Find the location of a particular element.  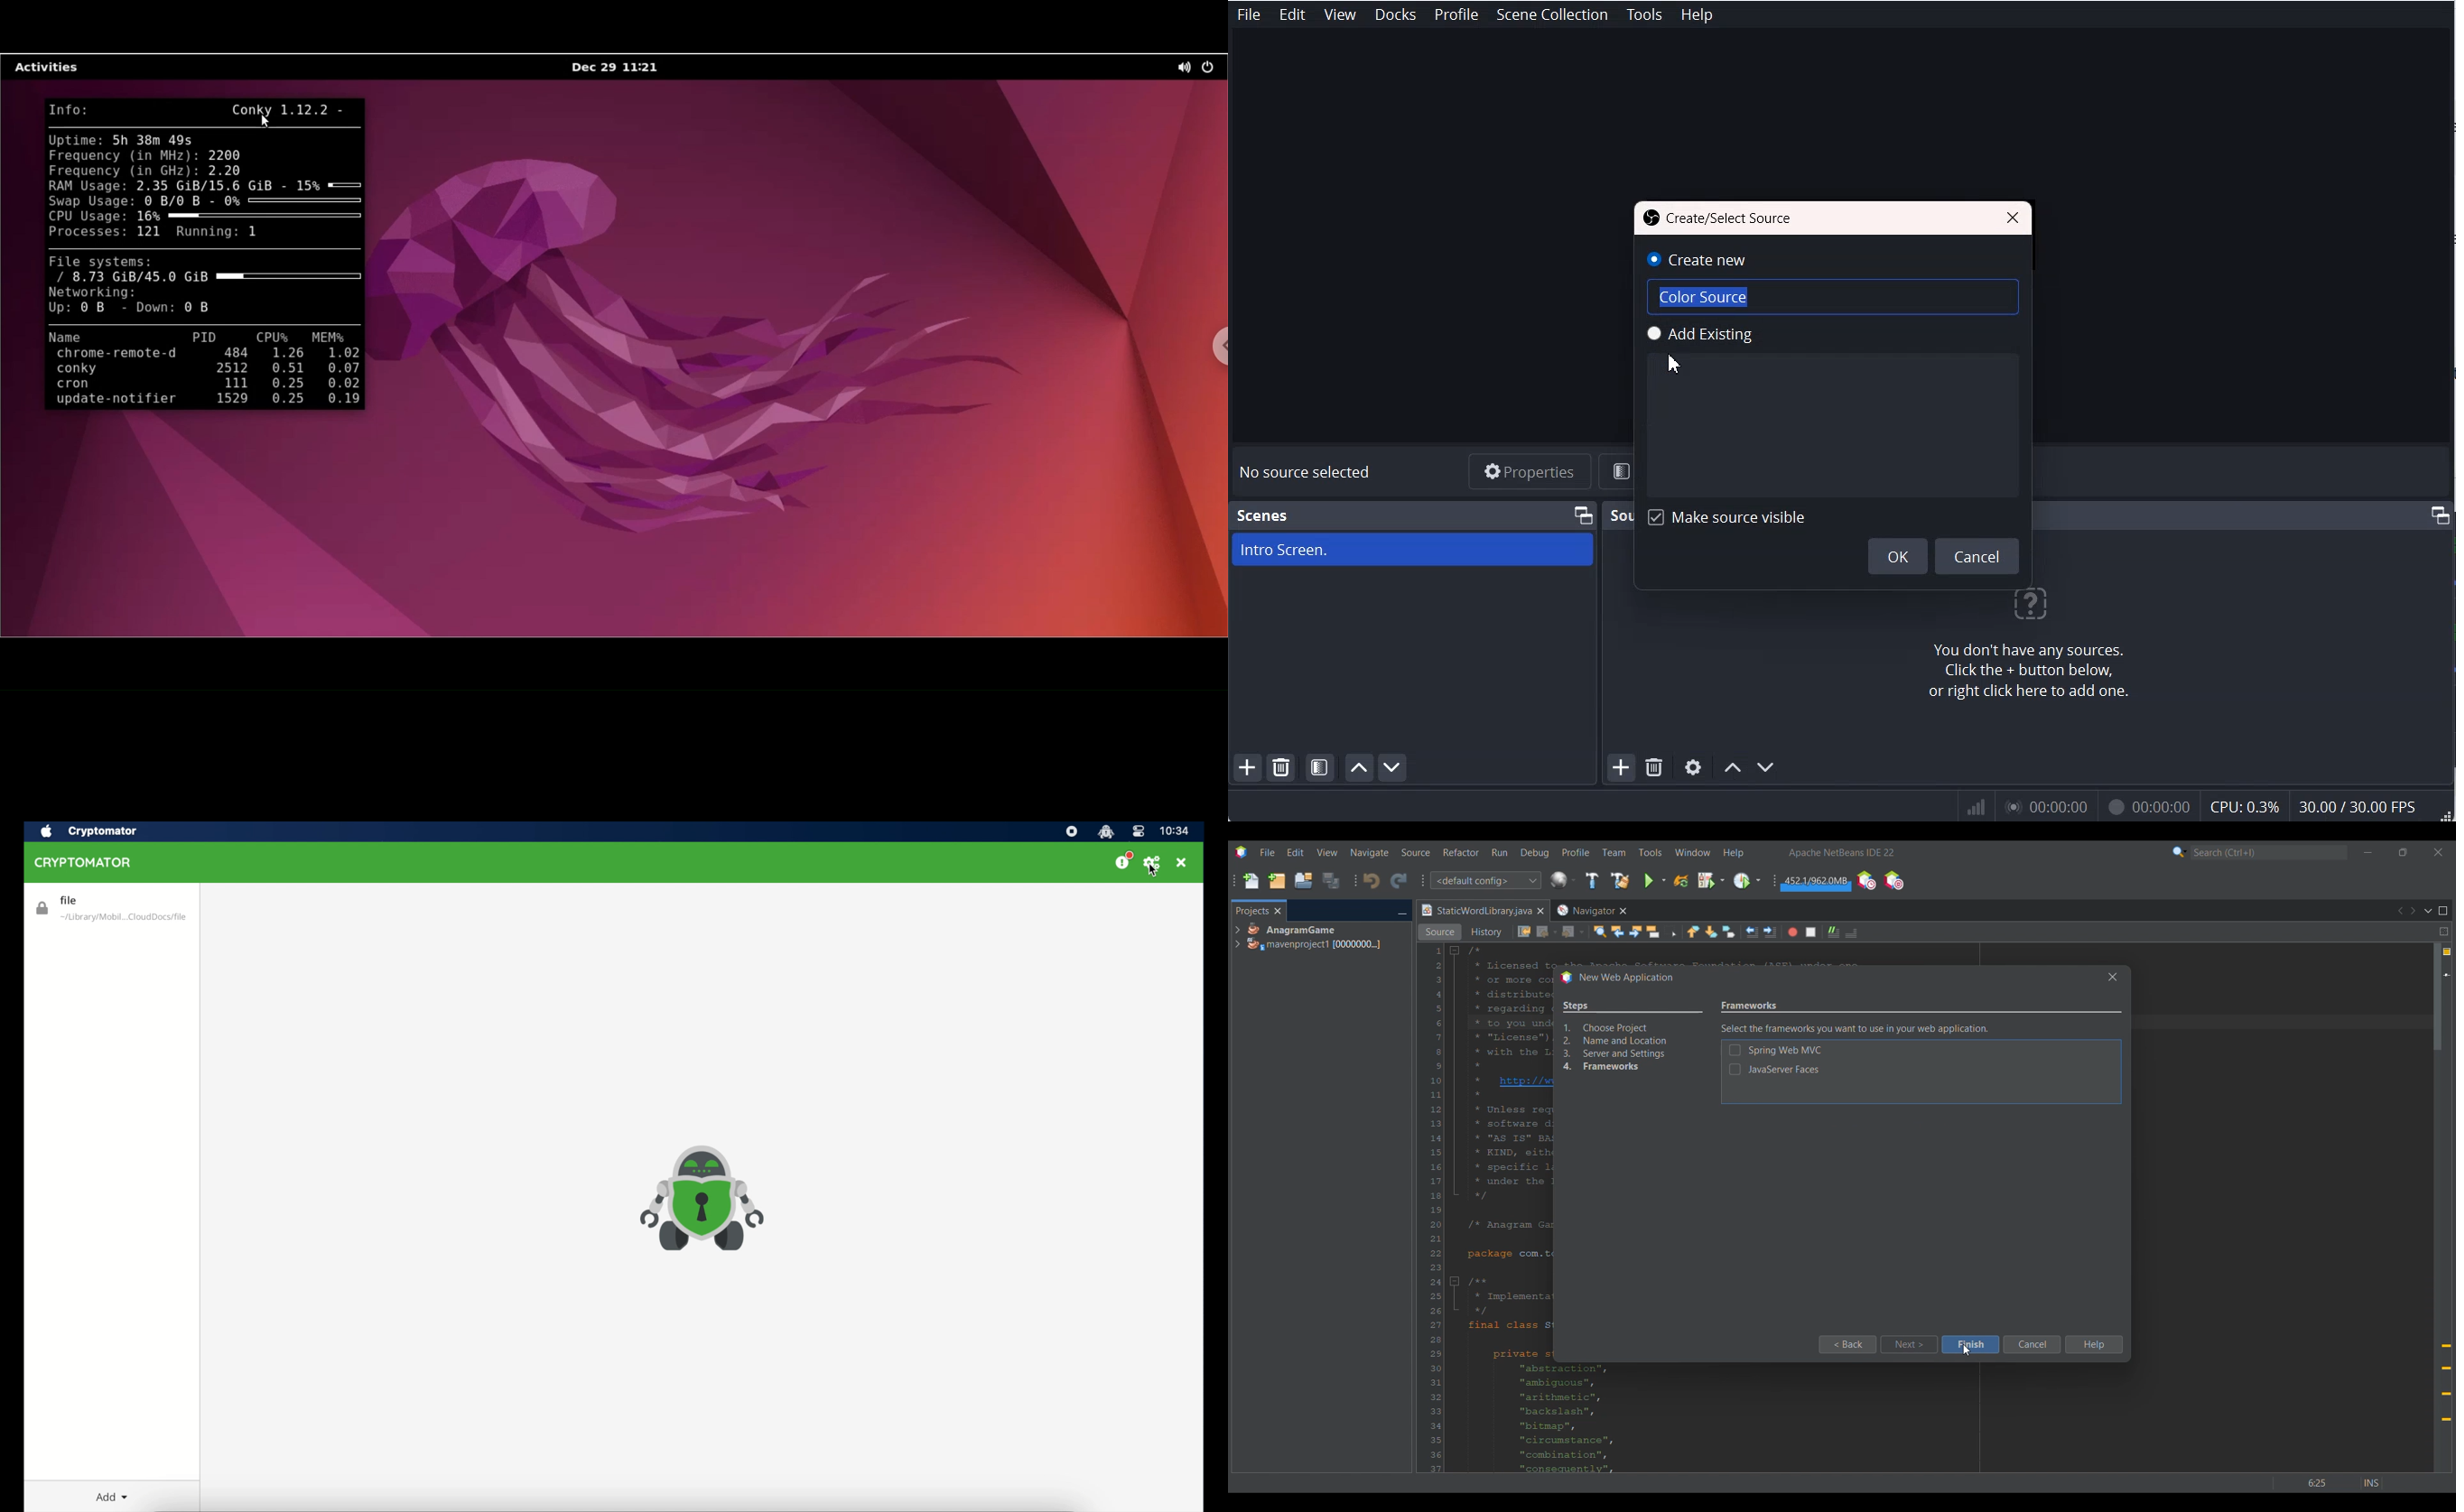

Scene is located at coordinates (1264, 515).